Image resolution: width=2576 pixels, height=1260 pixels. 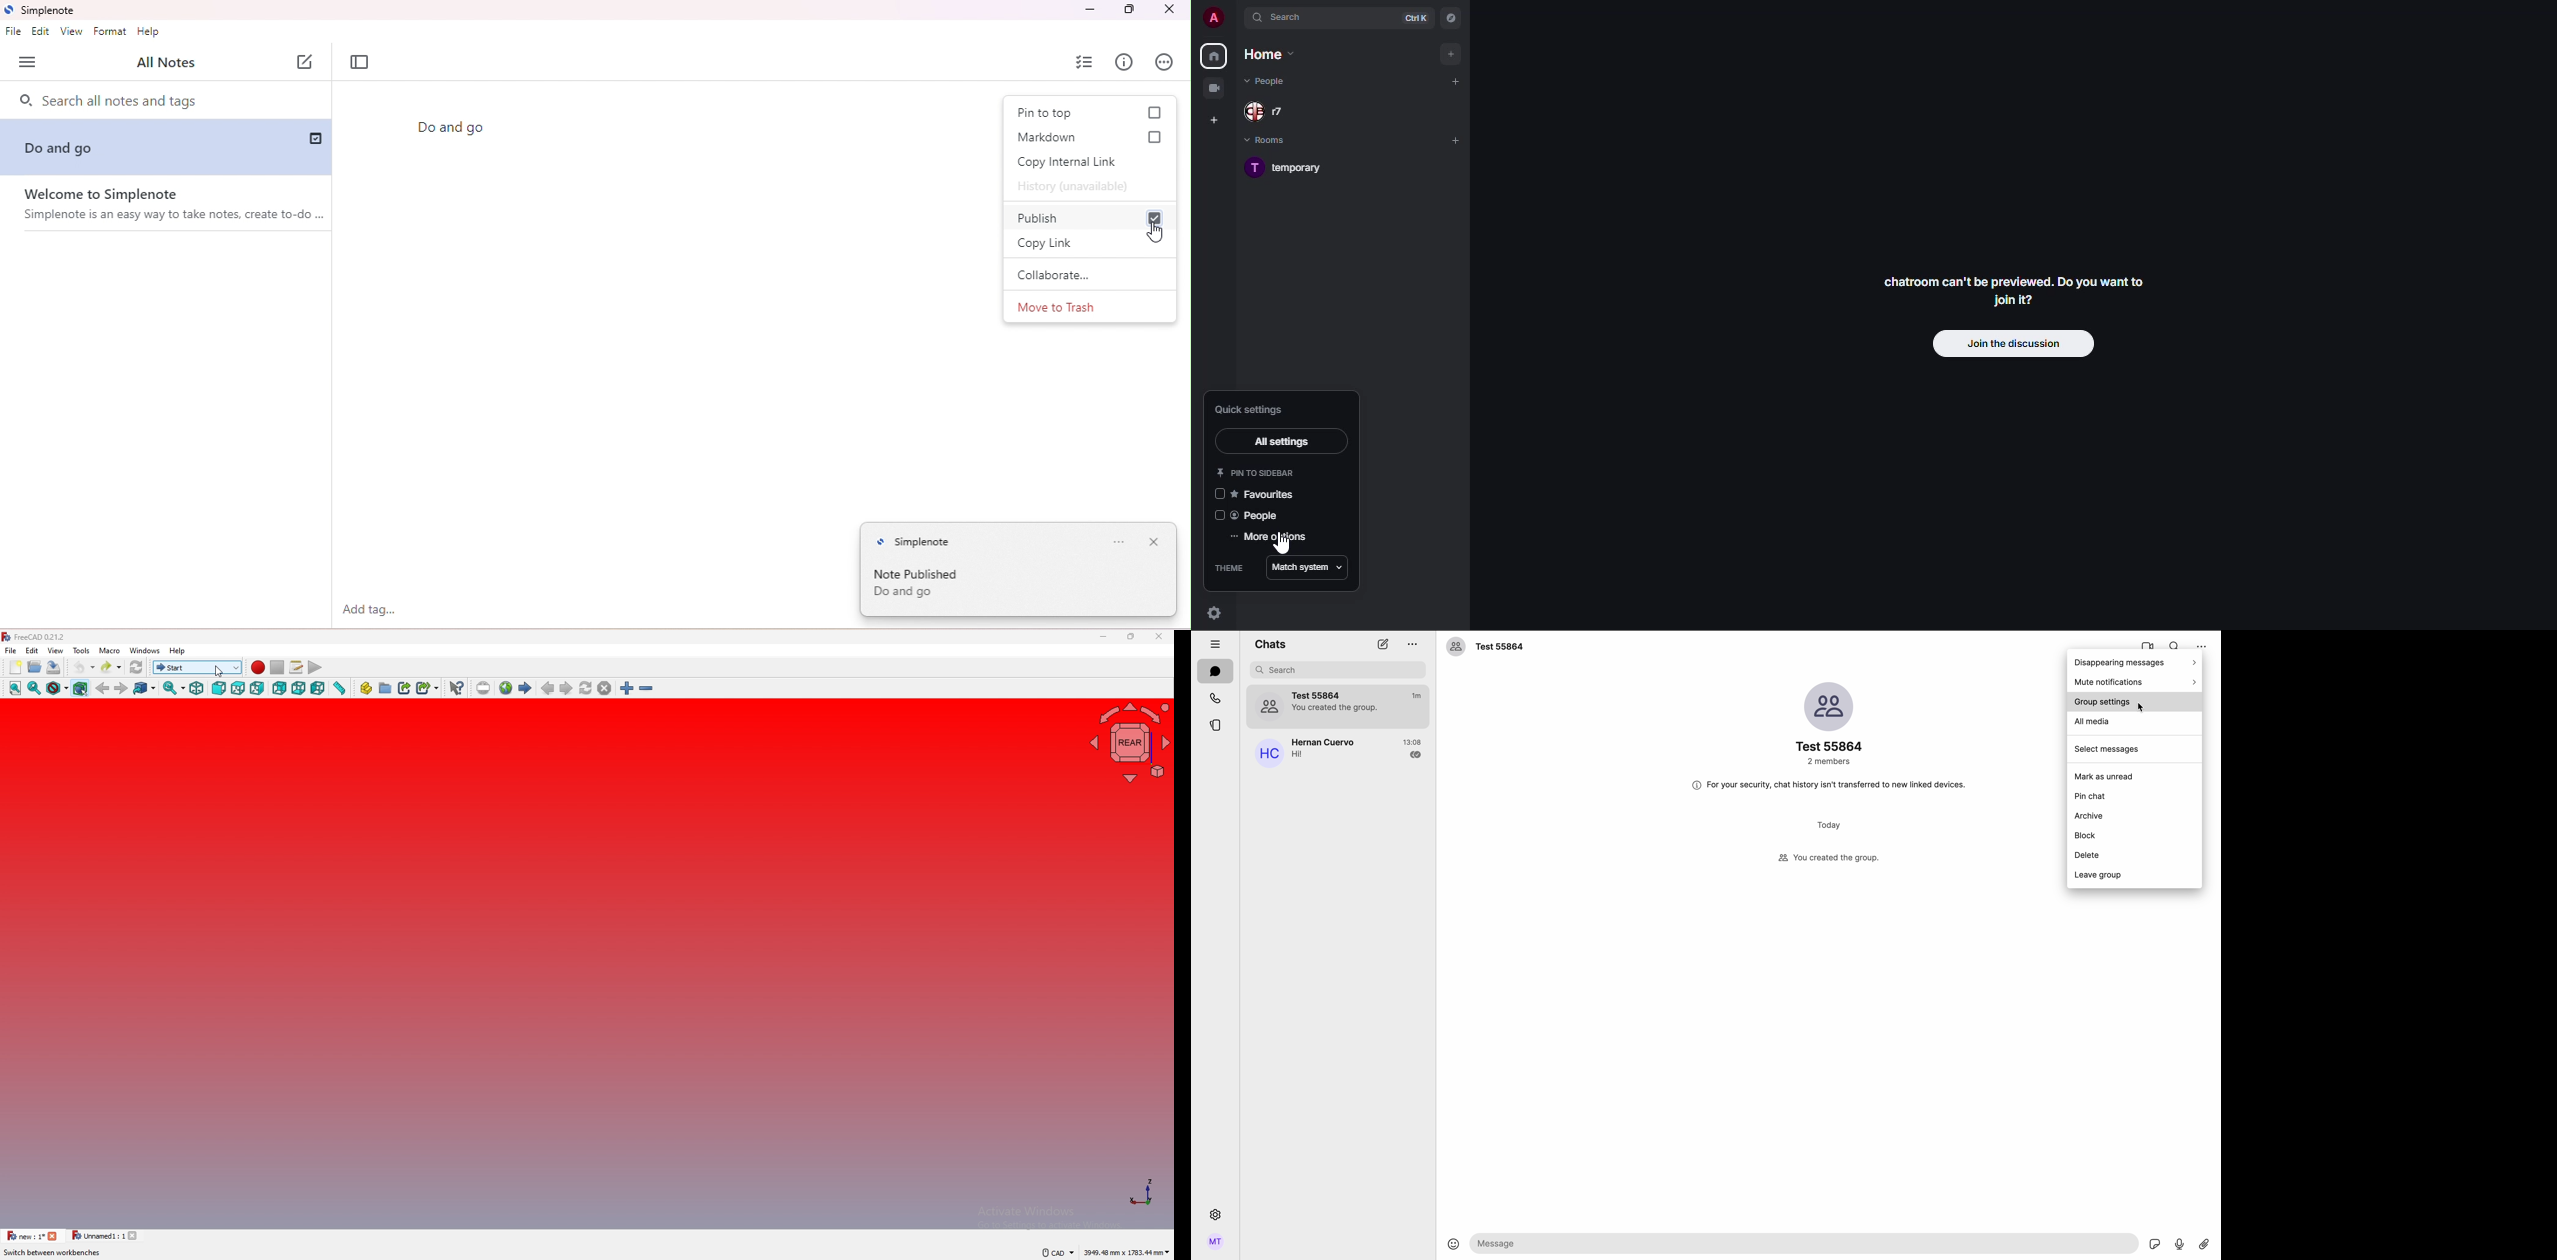 What do you see at coordinates (2137, 682) in the screenshot?
I see `mute notifications` at bounding box center [2137, 682].